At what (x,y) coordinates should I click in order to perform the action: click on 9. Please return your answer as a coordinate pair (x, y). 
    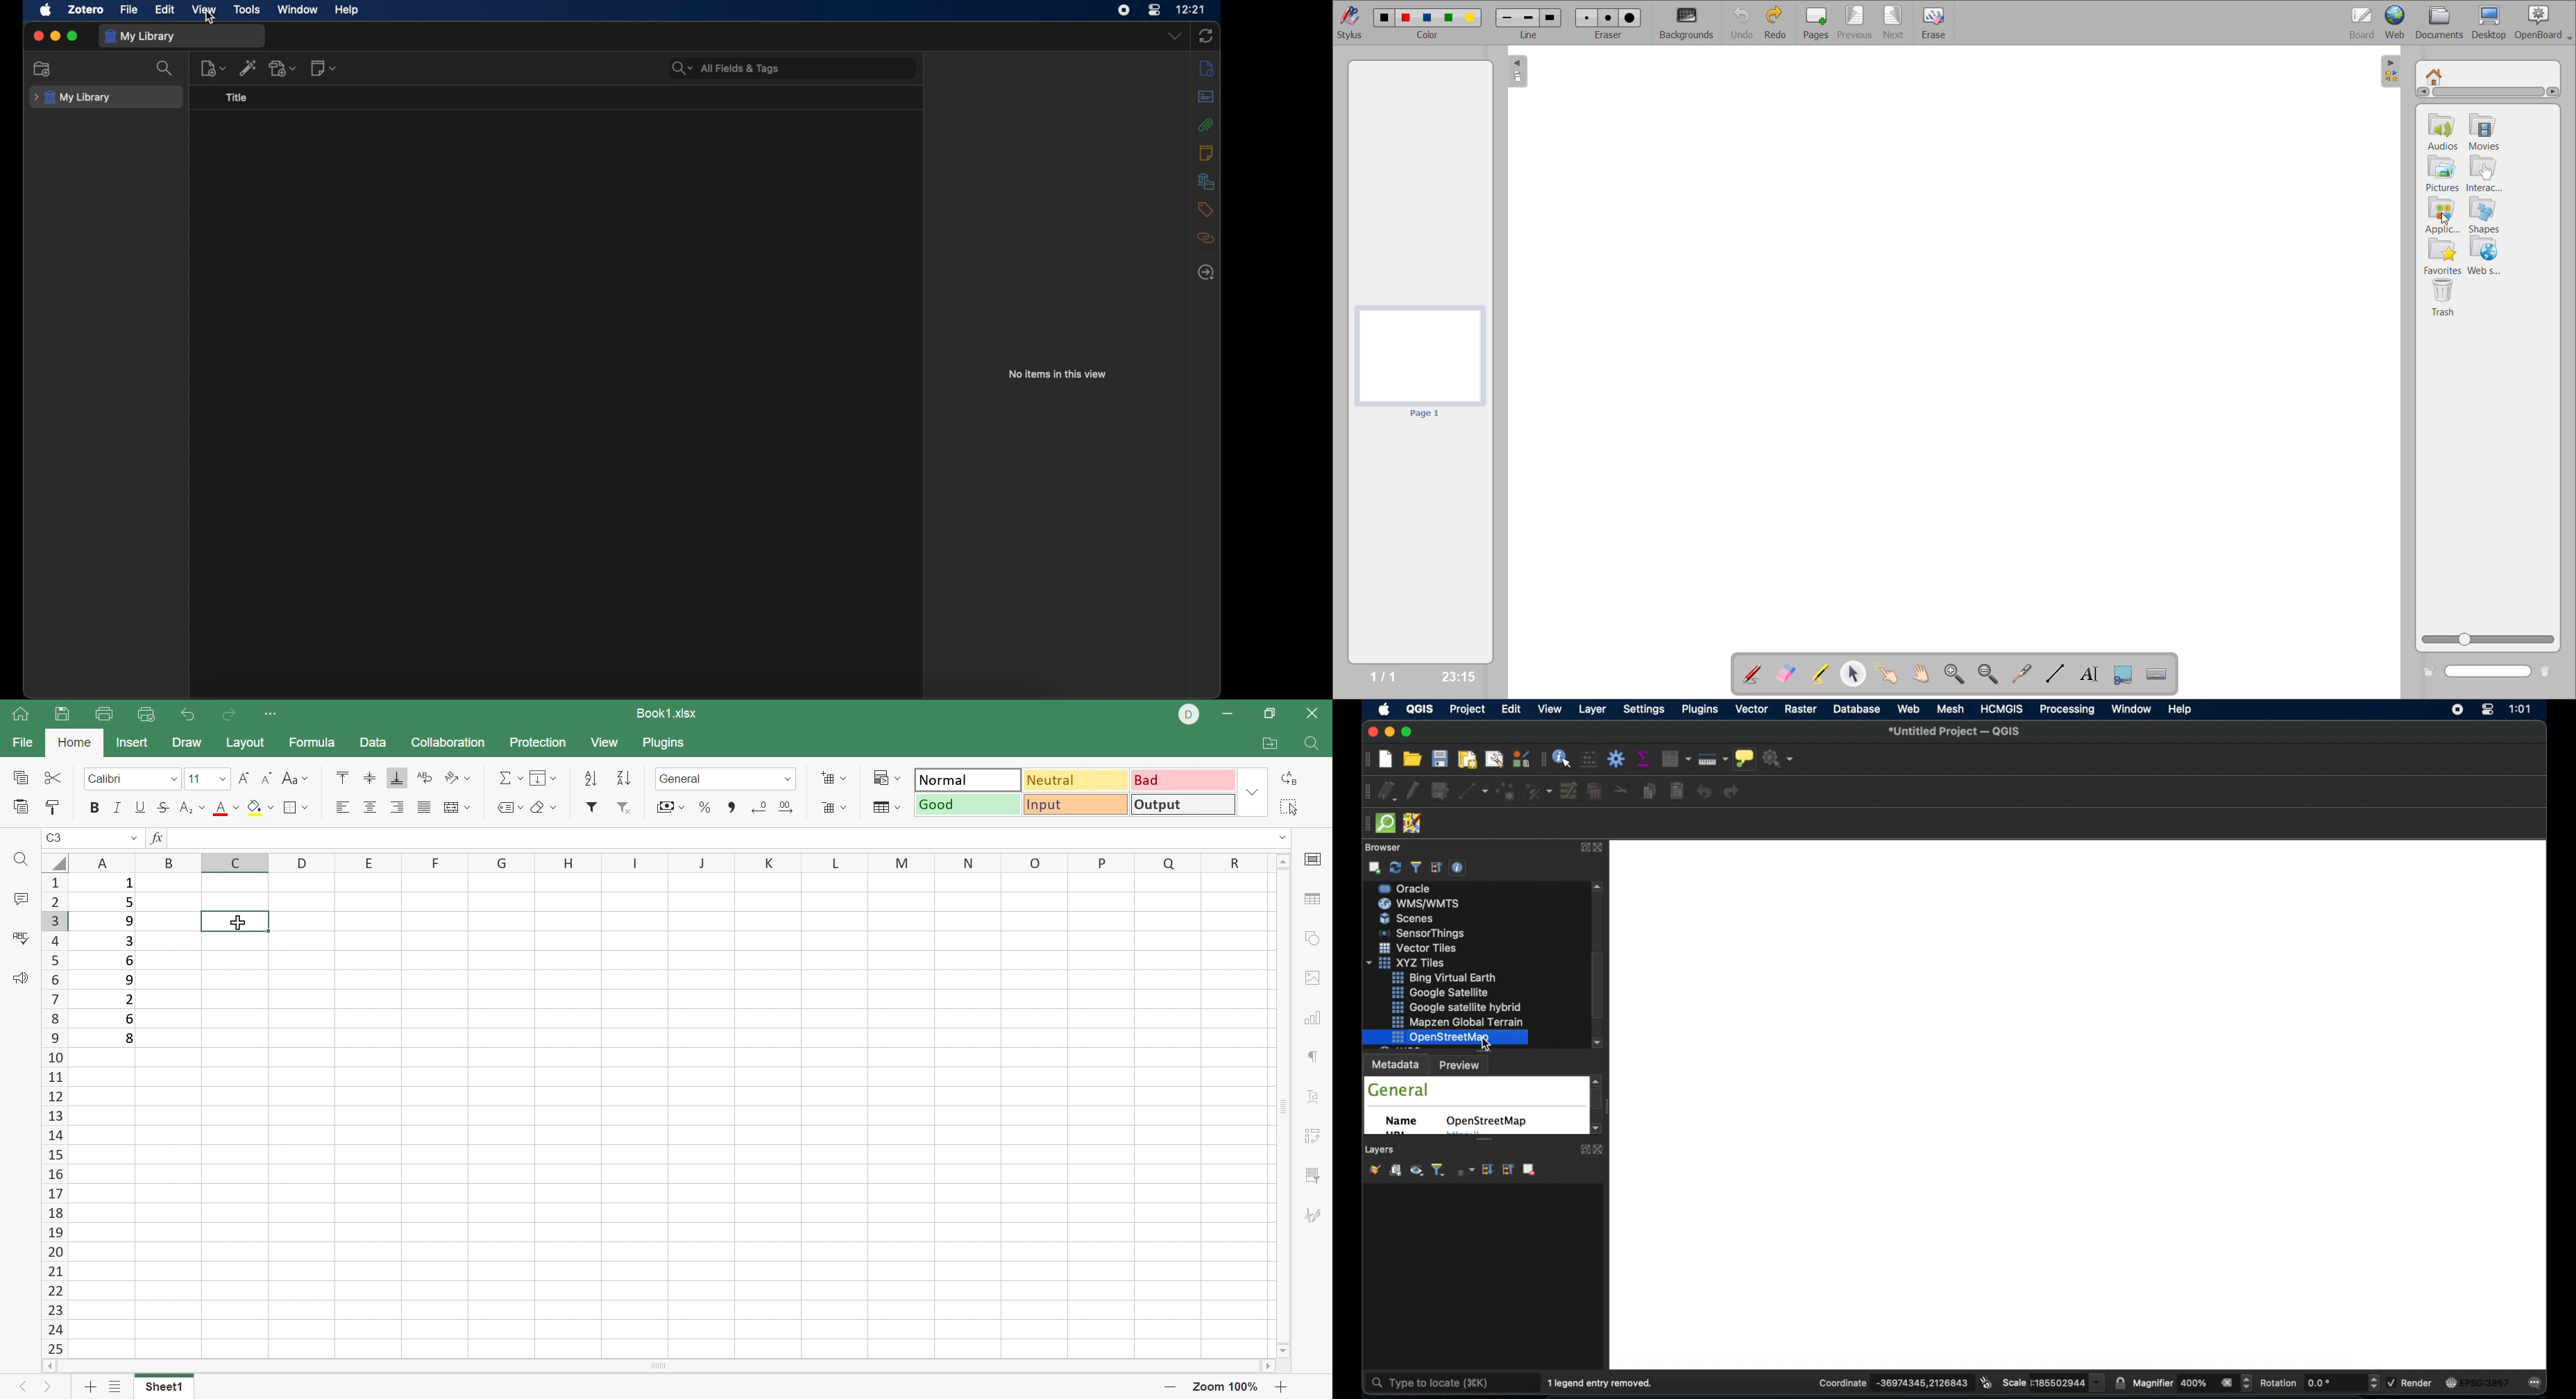
    Looking at the image, I should click on (128, 980).